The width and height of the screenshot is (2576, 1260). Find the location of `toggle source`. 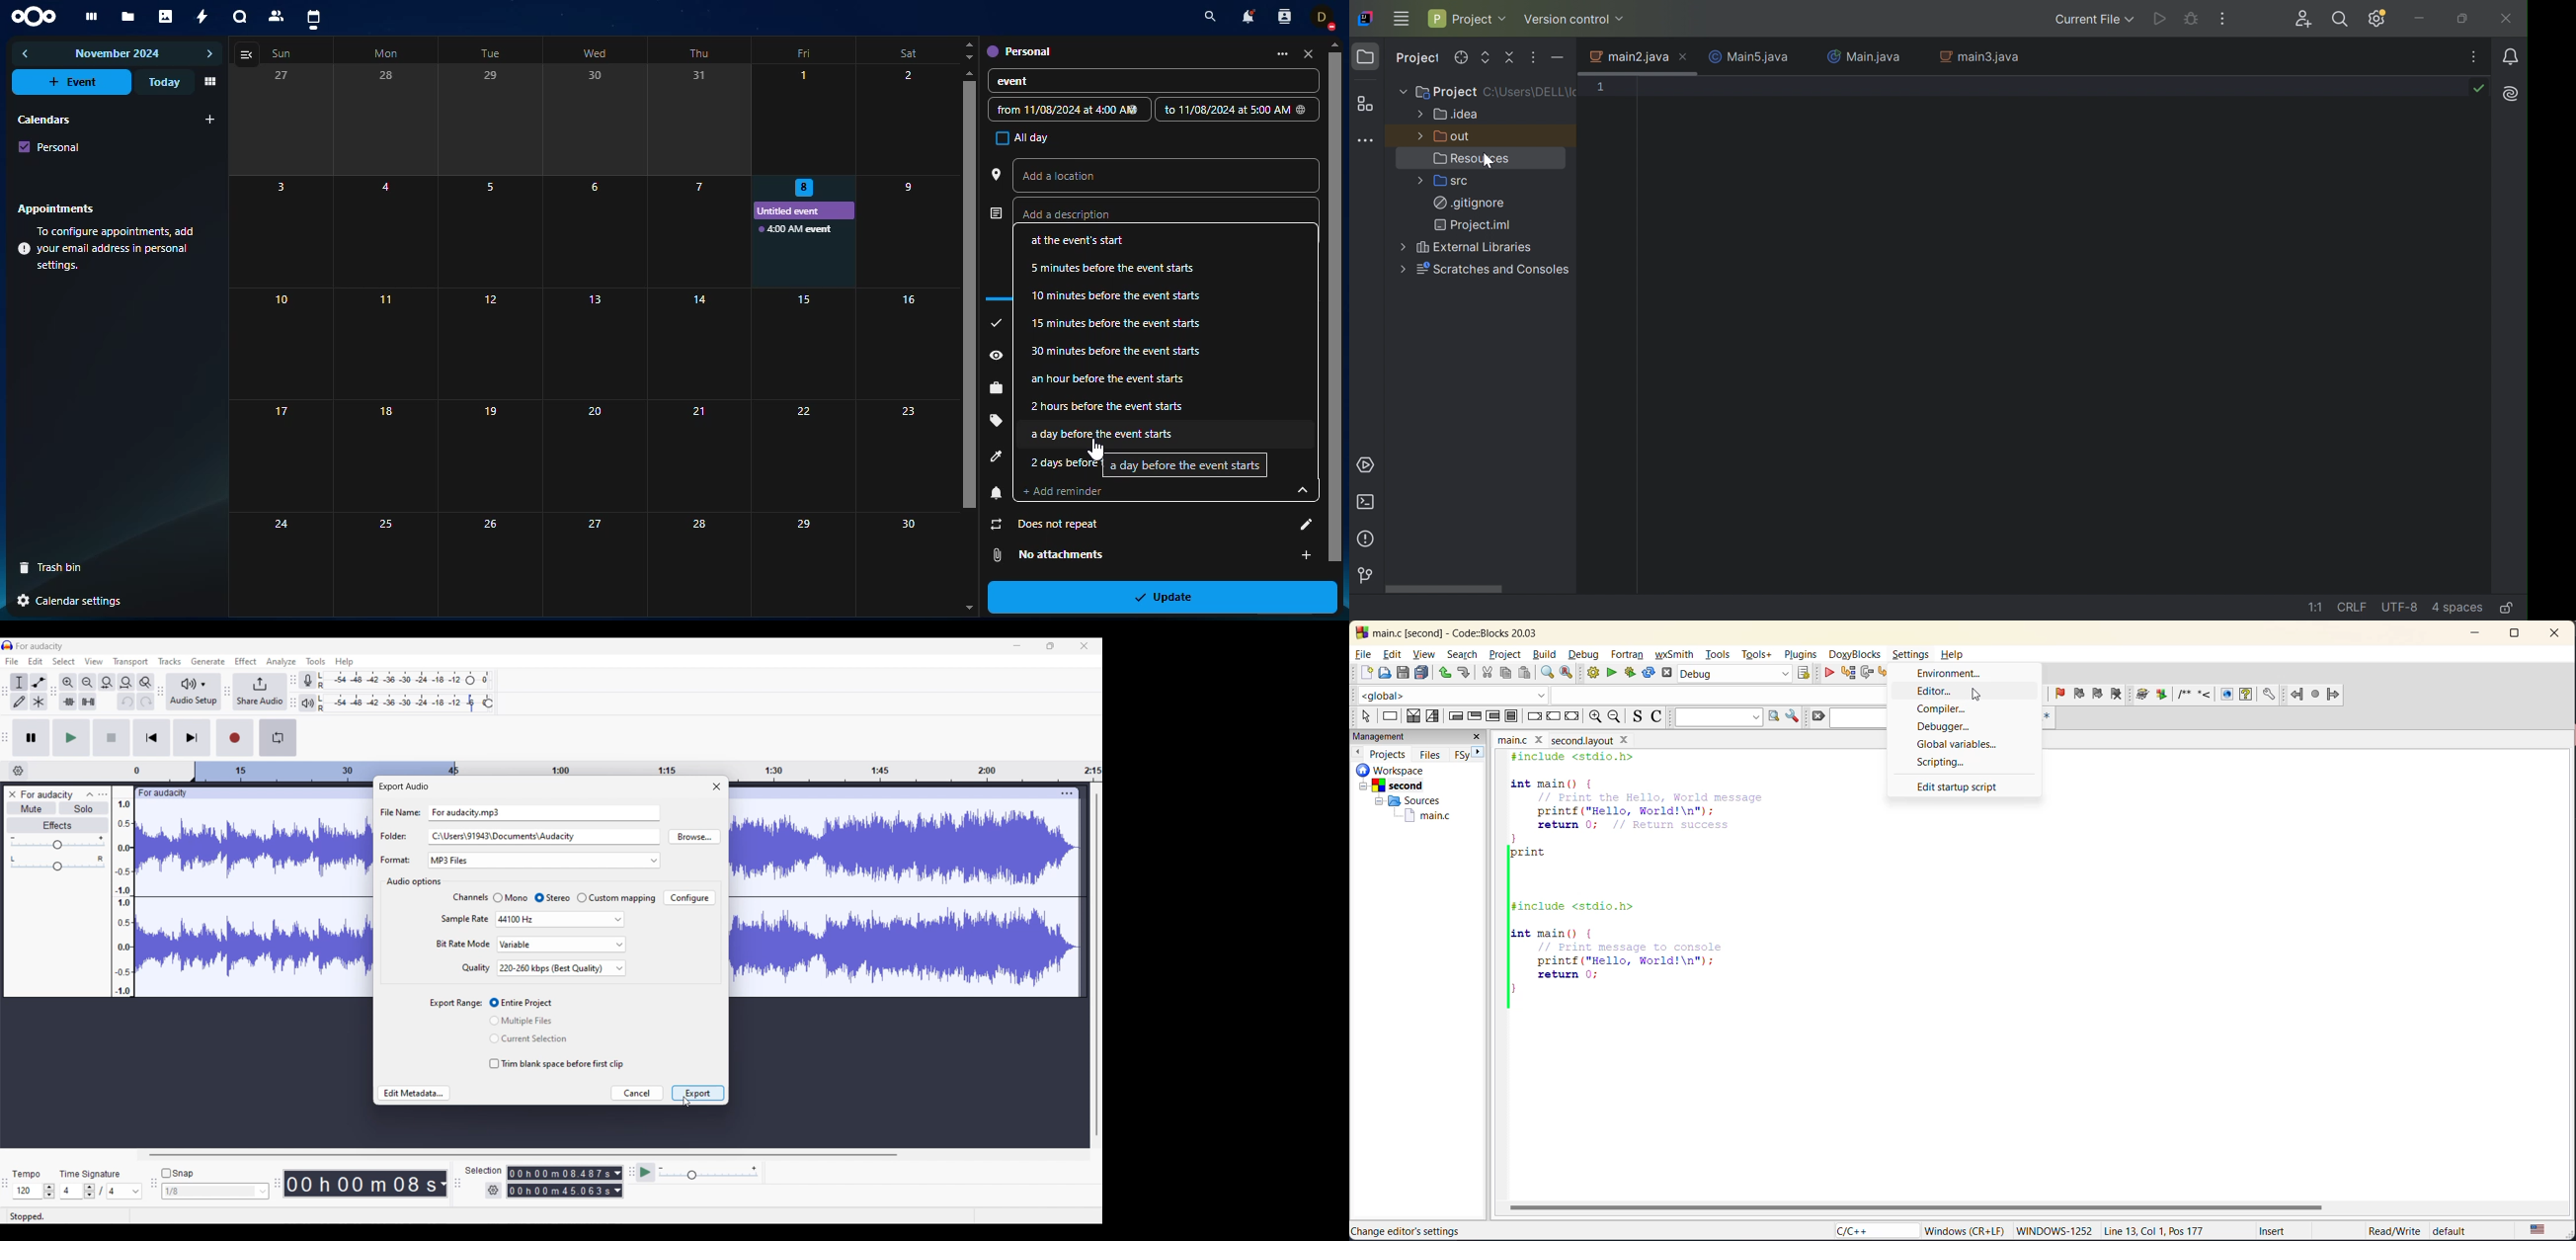

toggle source is located at coordinates (1639, 717).